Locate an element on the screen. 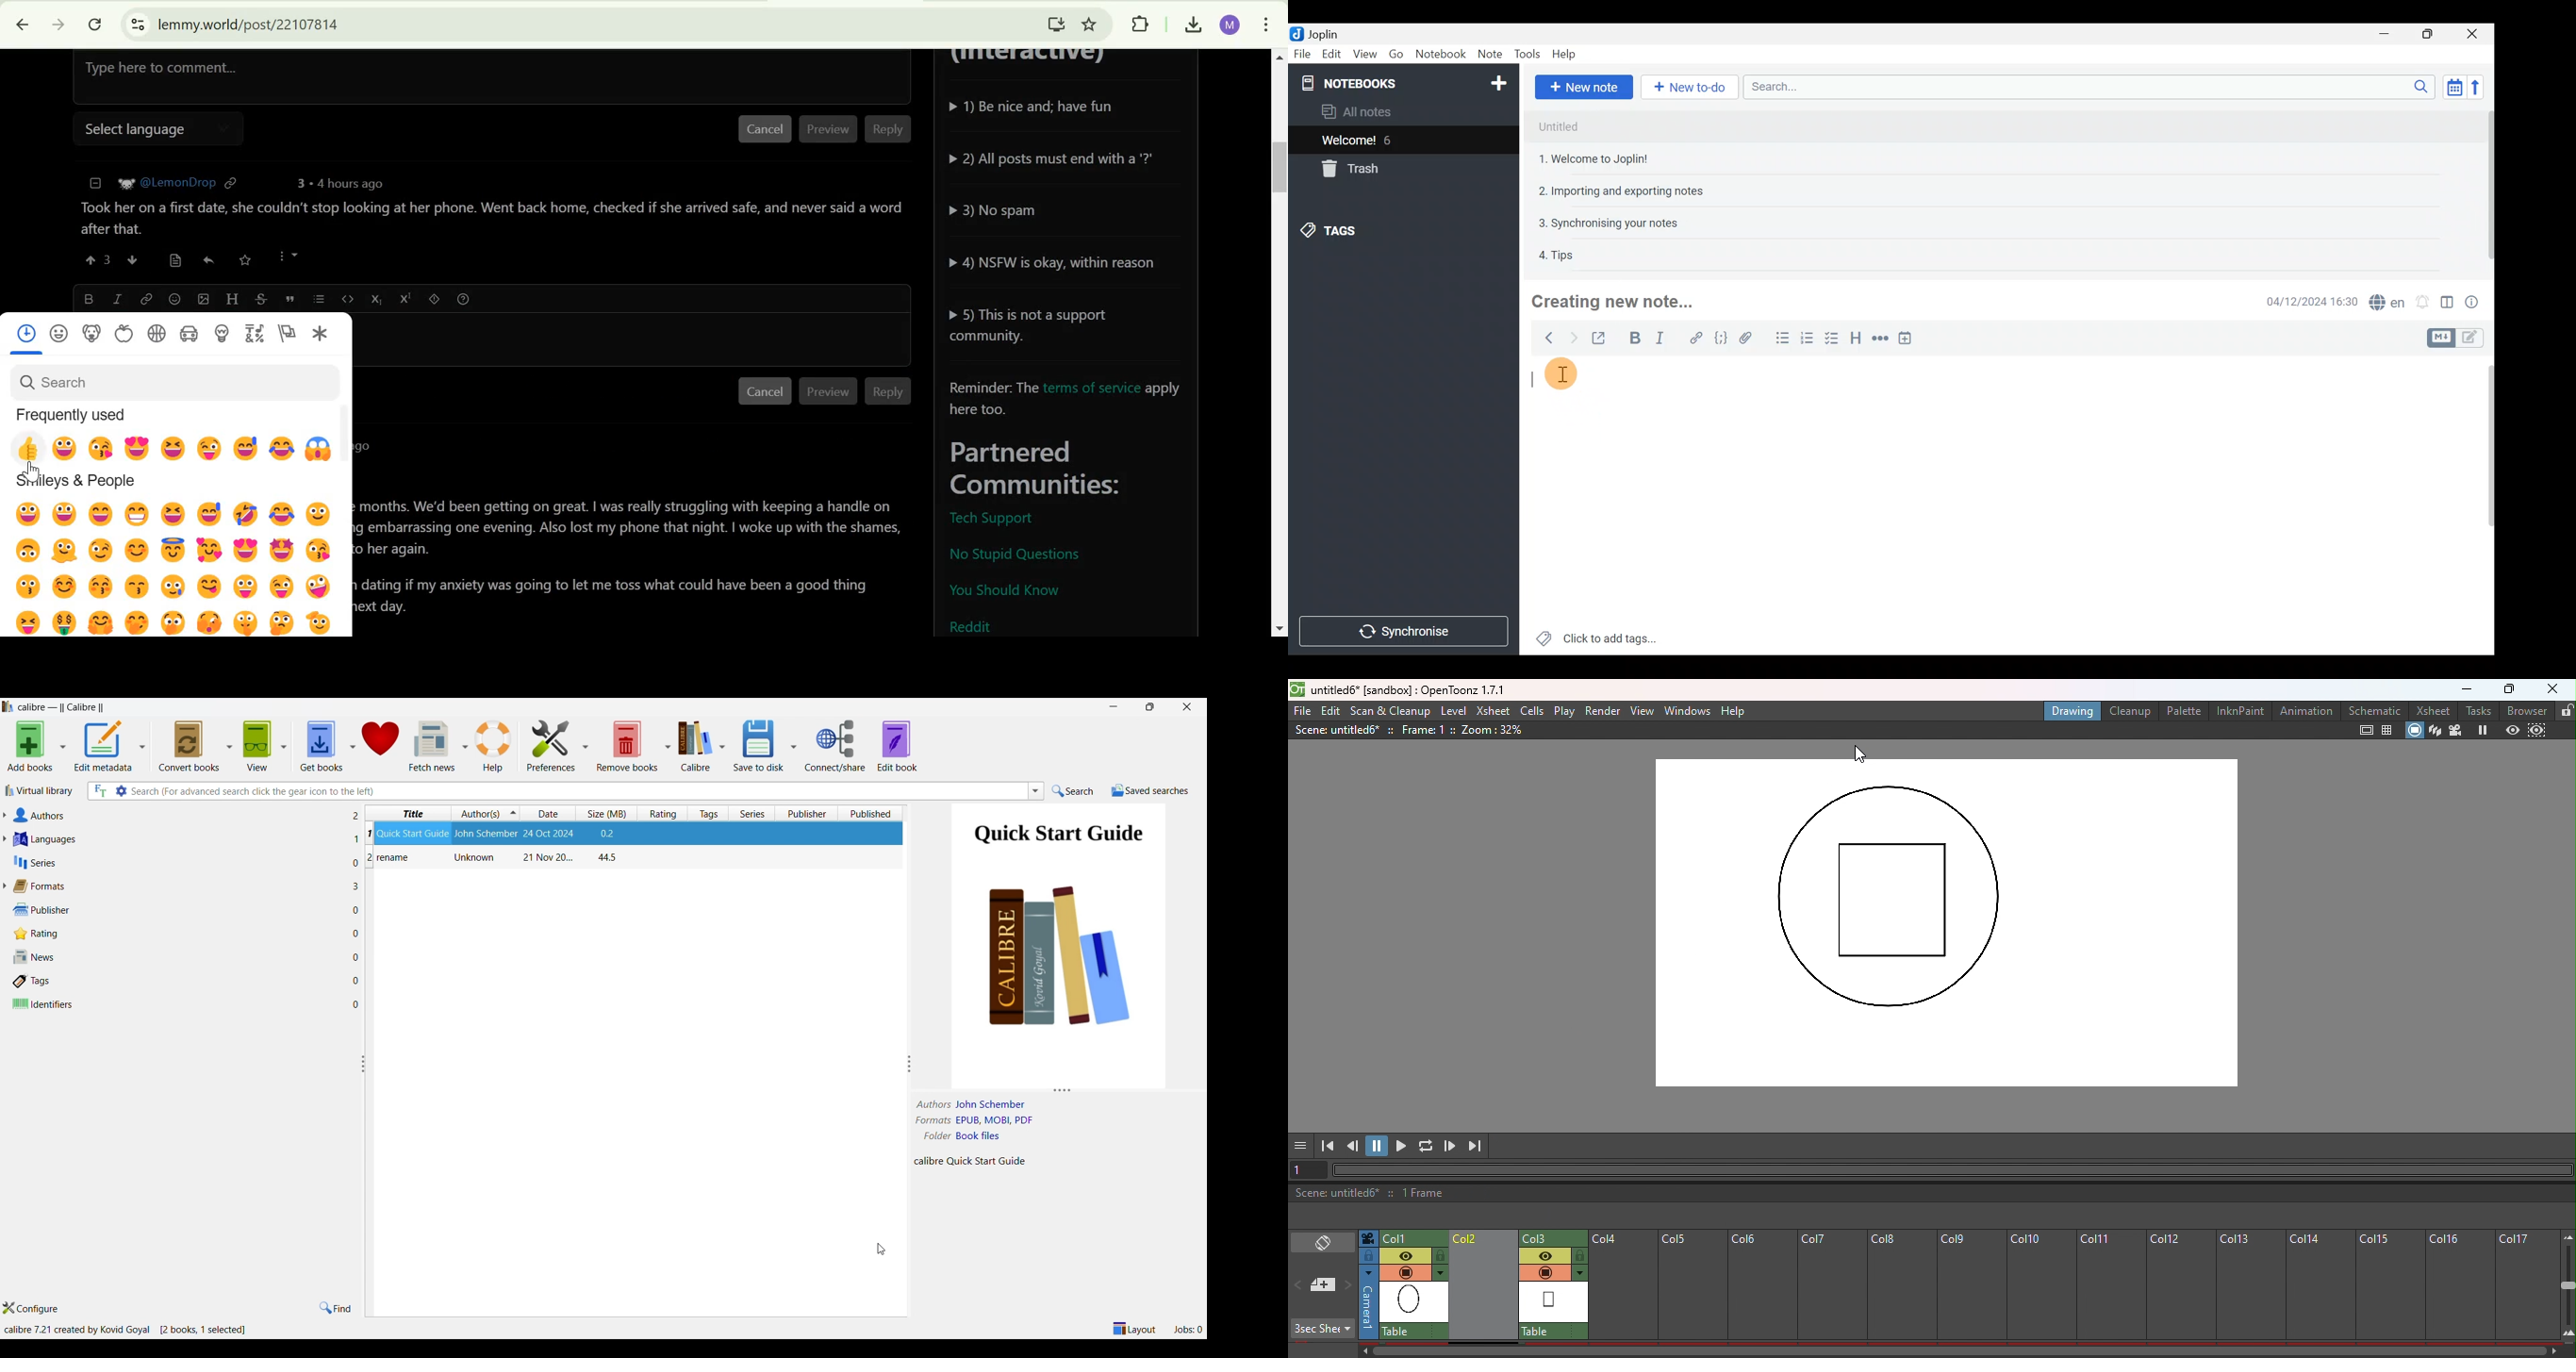 The height and width of the screenshot is (1372, 2576). Extensions is located at coordinates (1140, 23).